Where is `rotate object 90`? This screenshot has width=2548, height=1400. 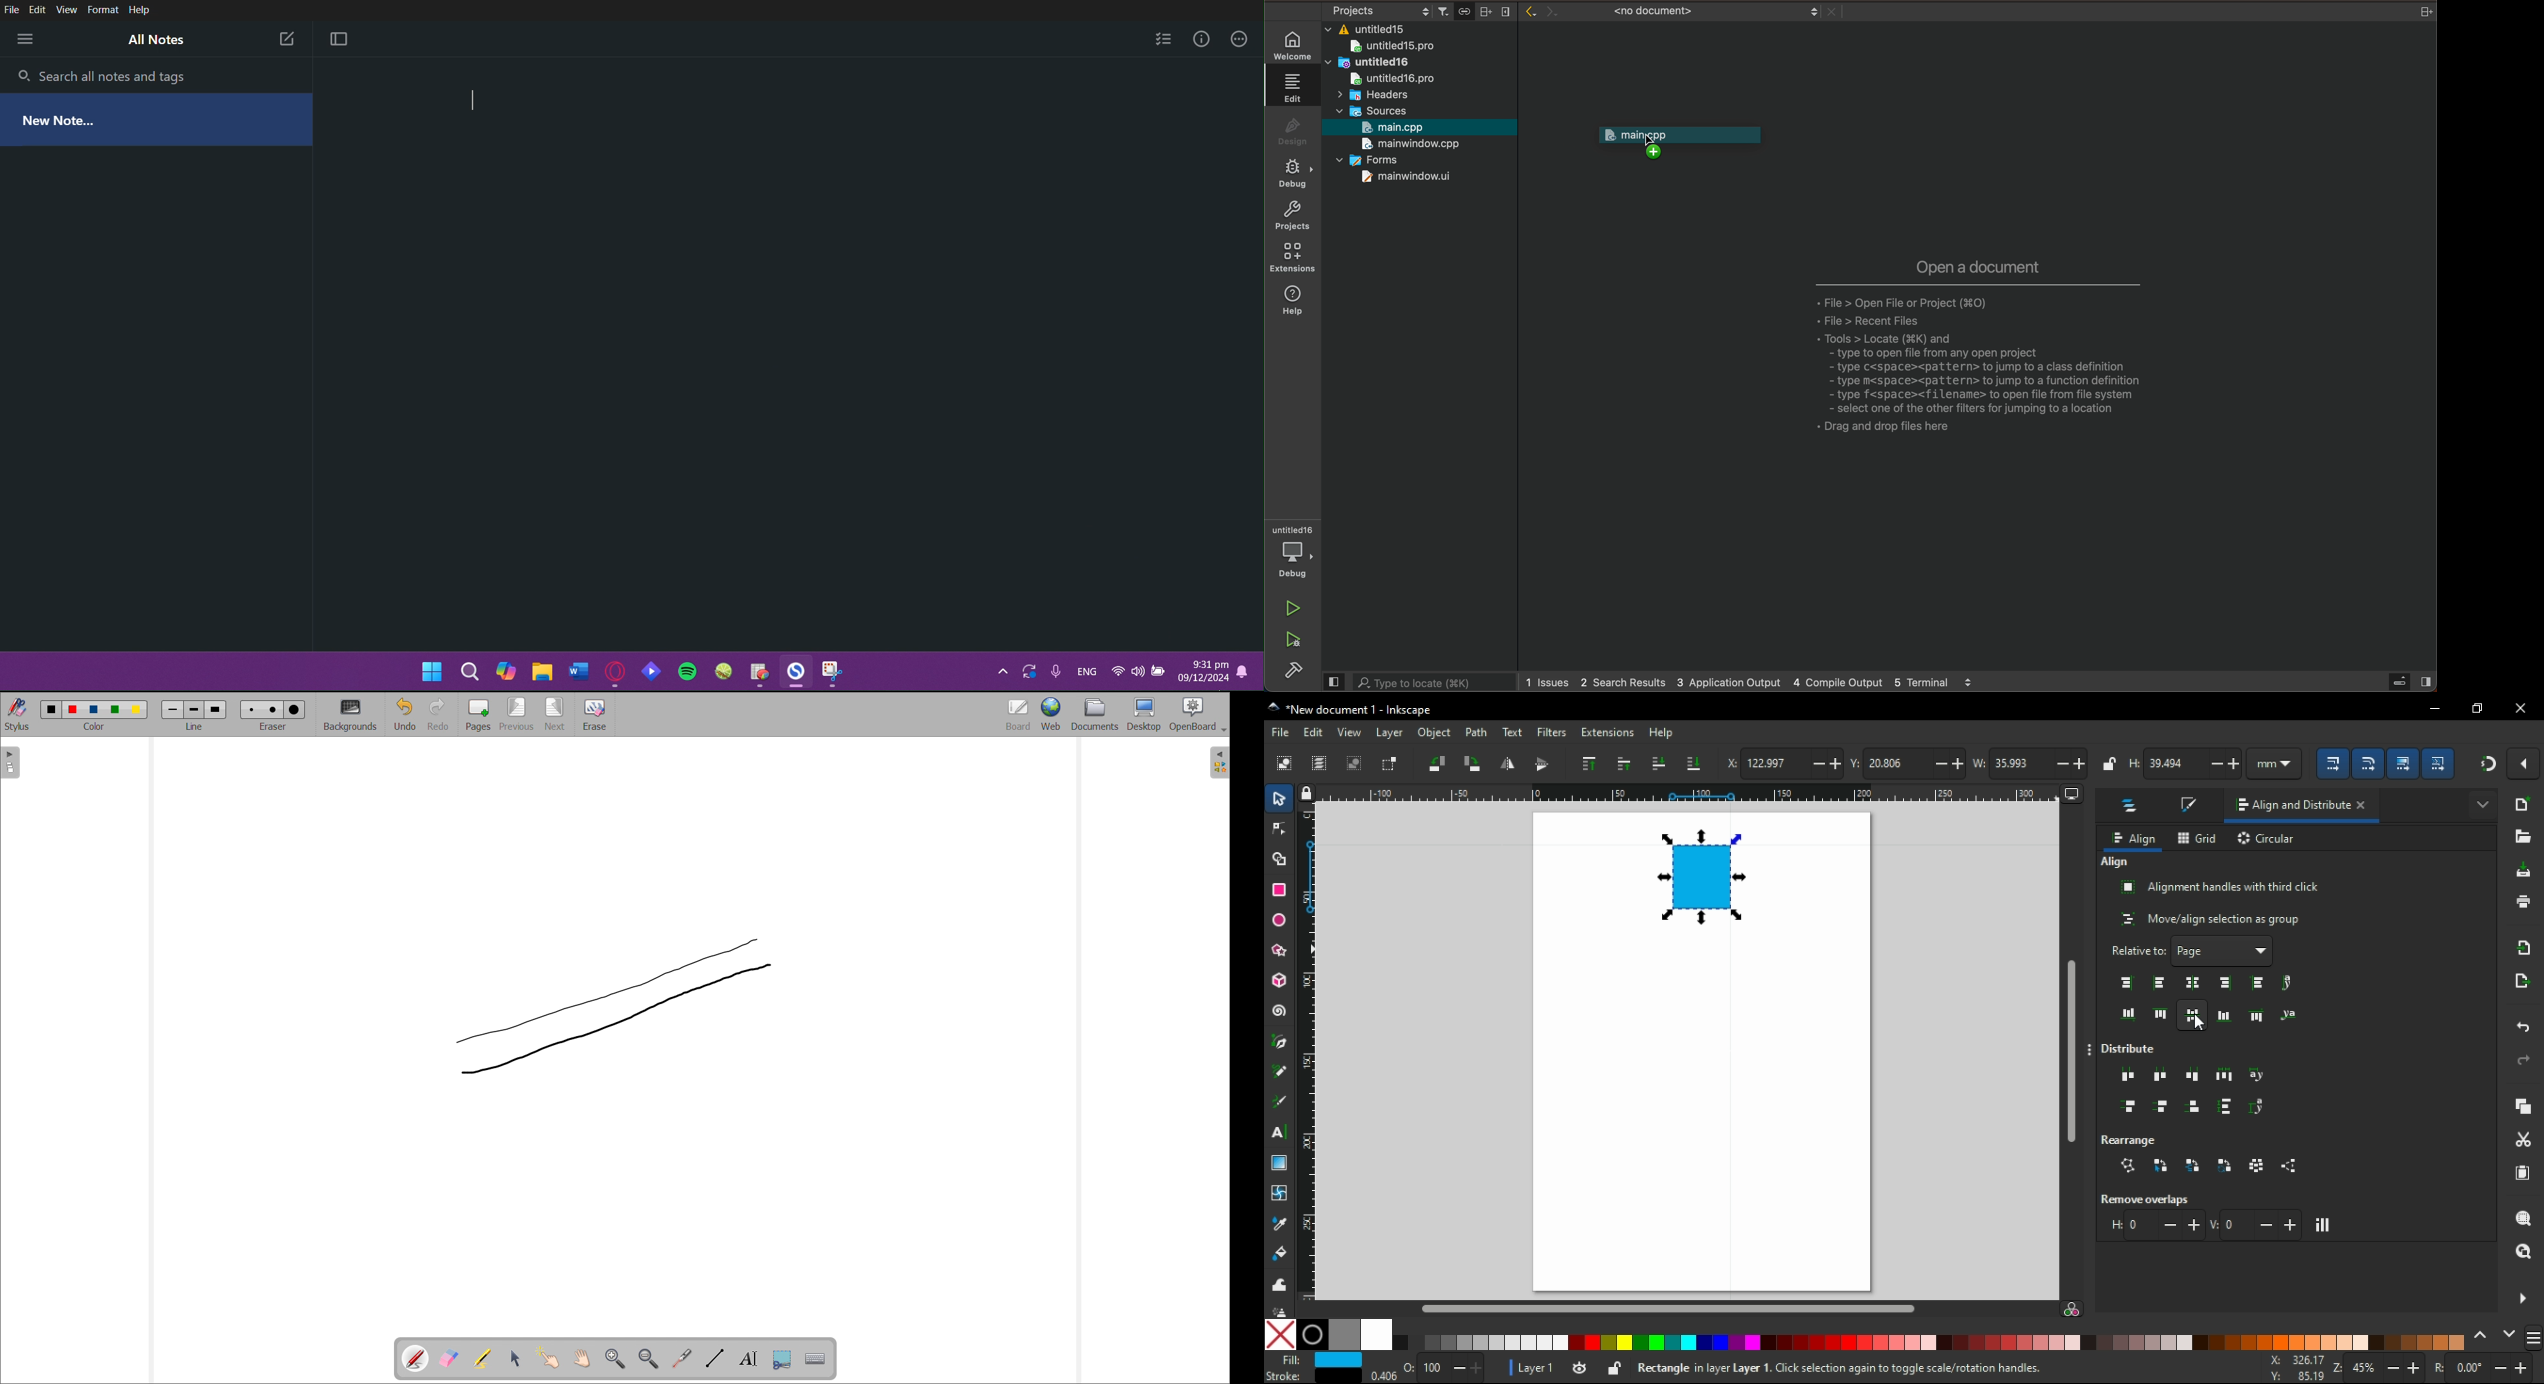
rotate object 90 is located at coordinates (1474, 763).